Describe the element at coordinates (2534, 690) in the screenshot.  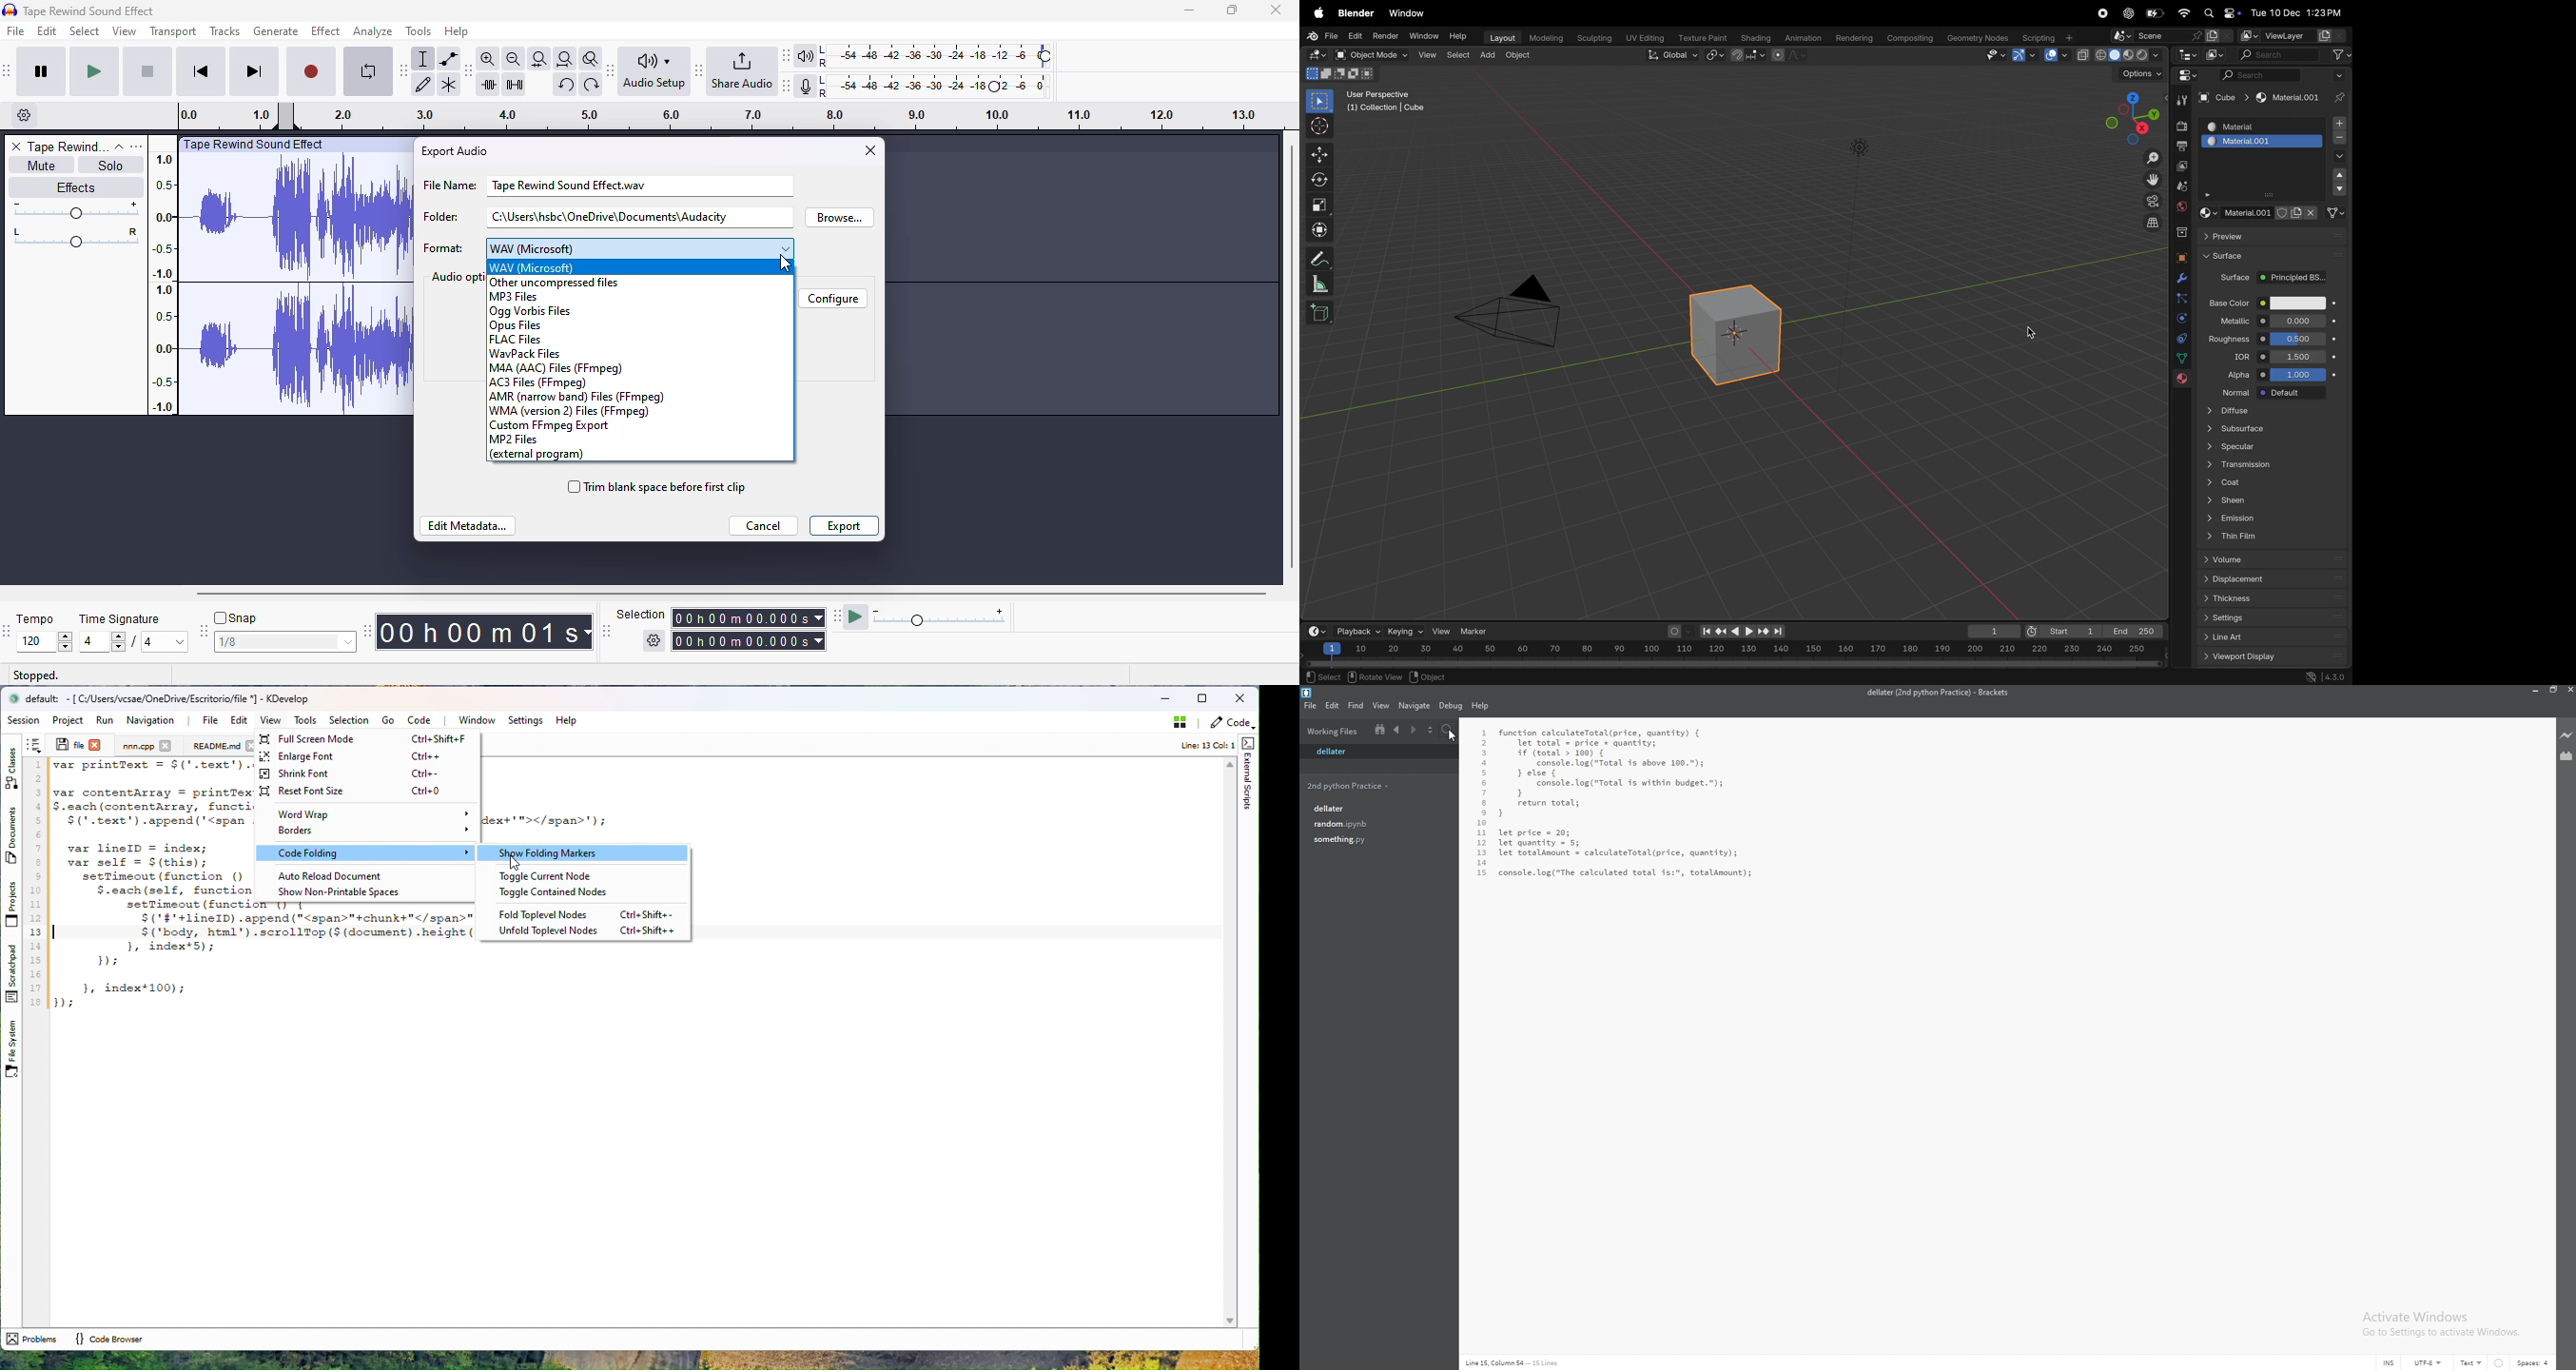
I see `minimize` at that location.